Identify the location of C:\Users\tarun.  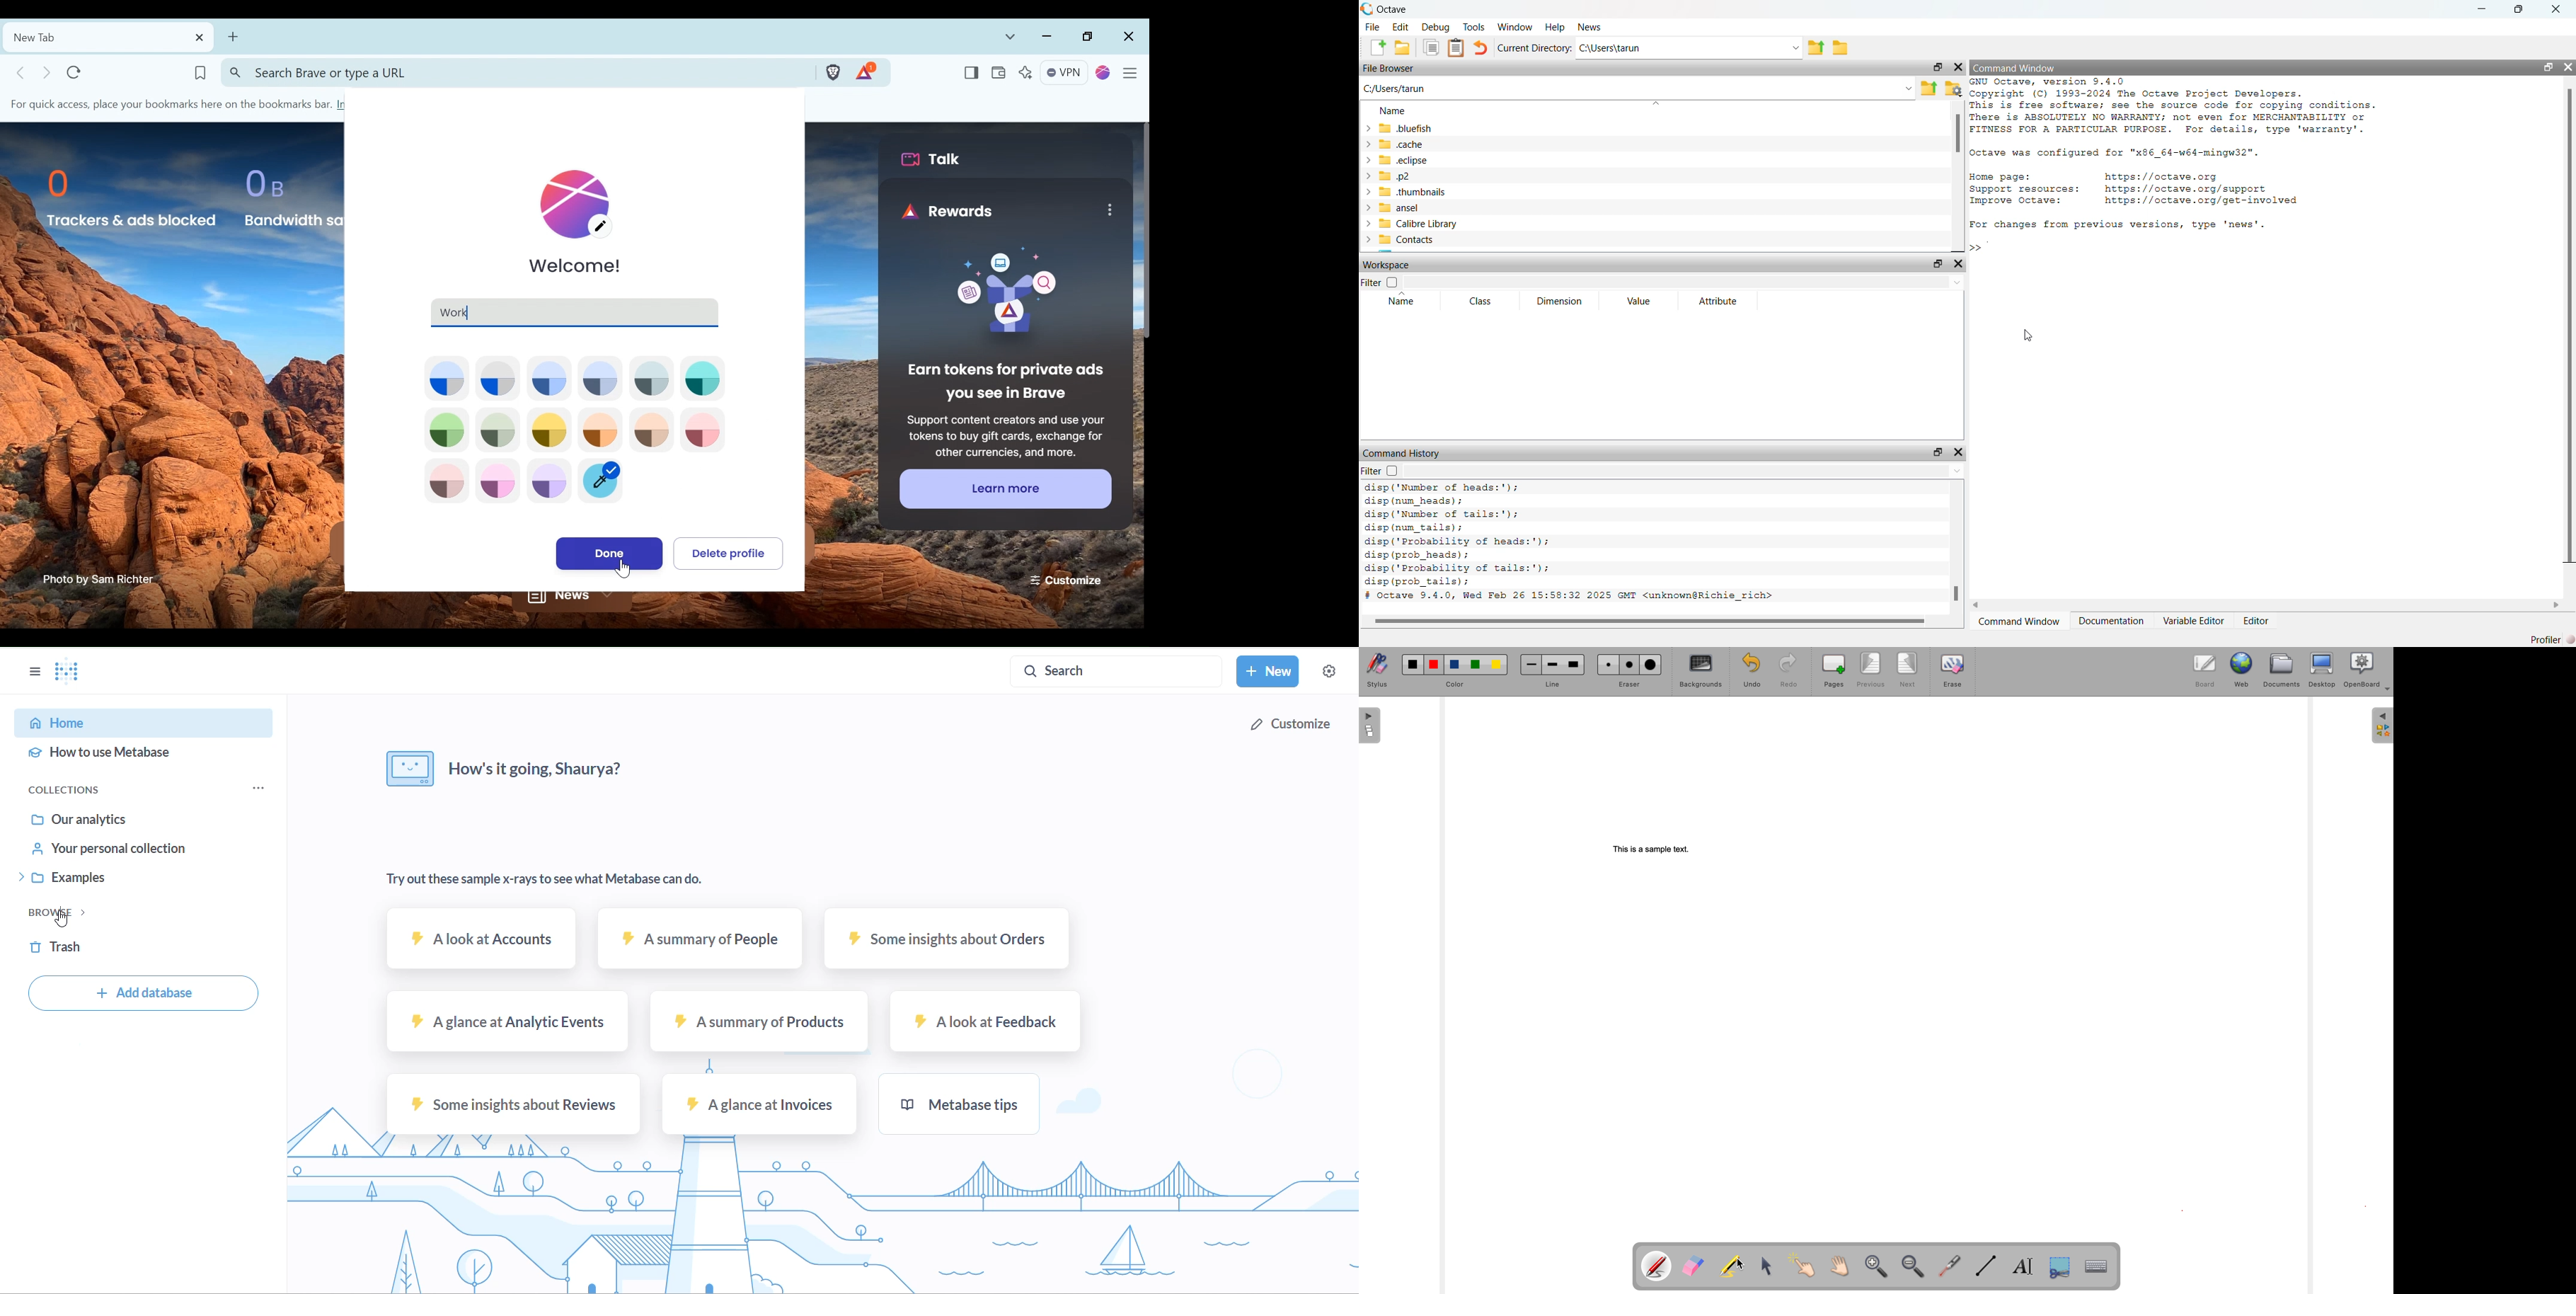
(1679, 48).